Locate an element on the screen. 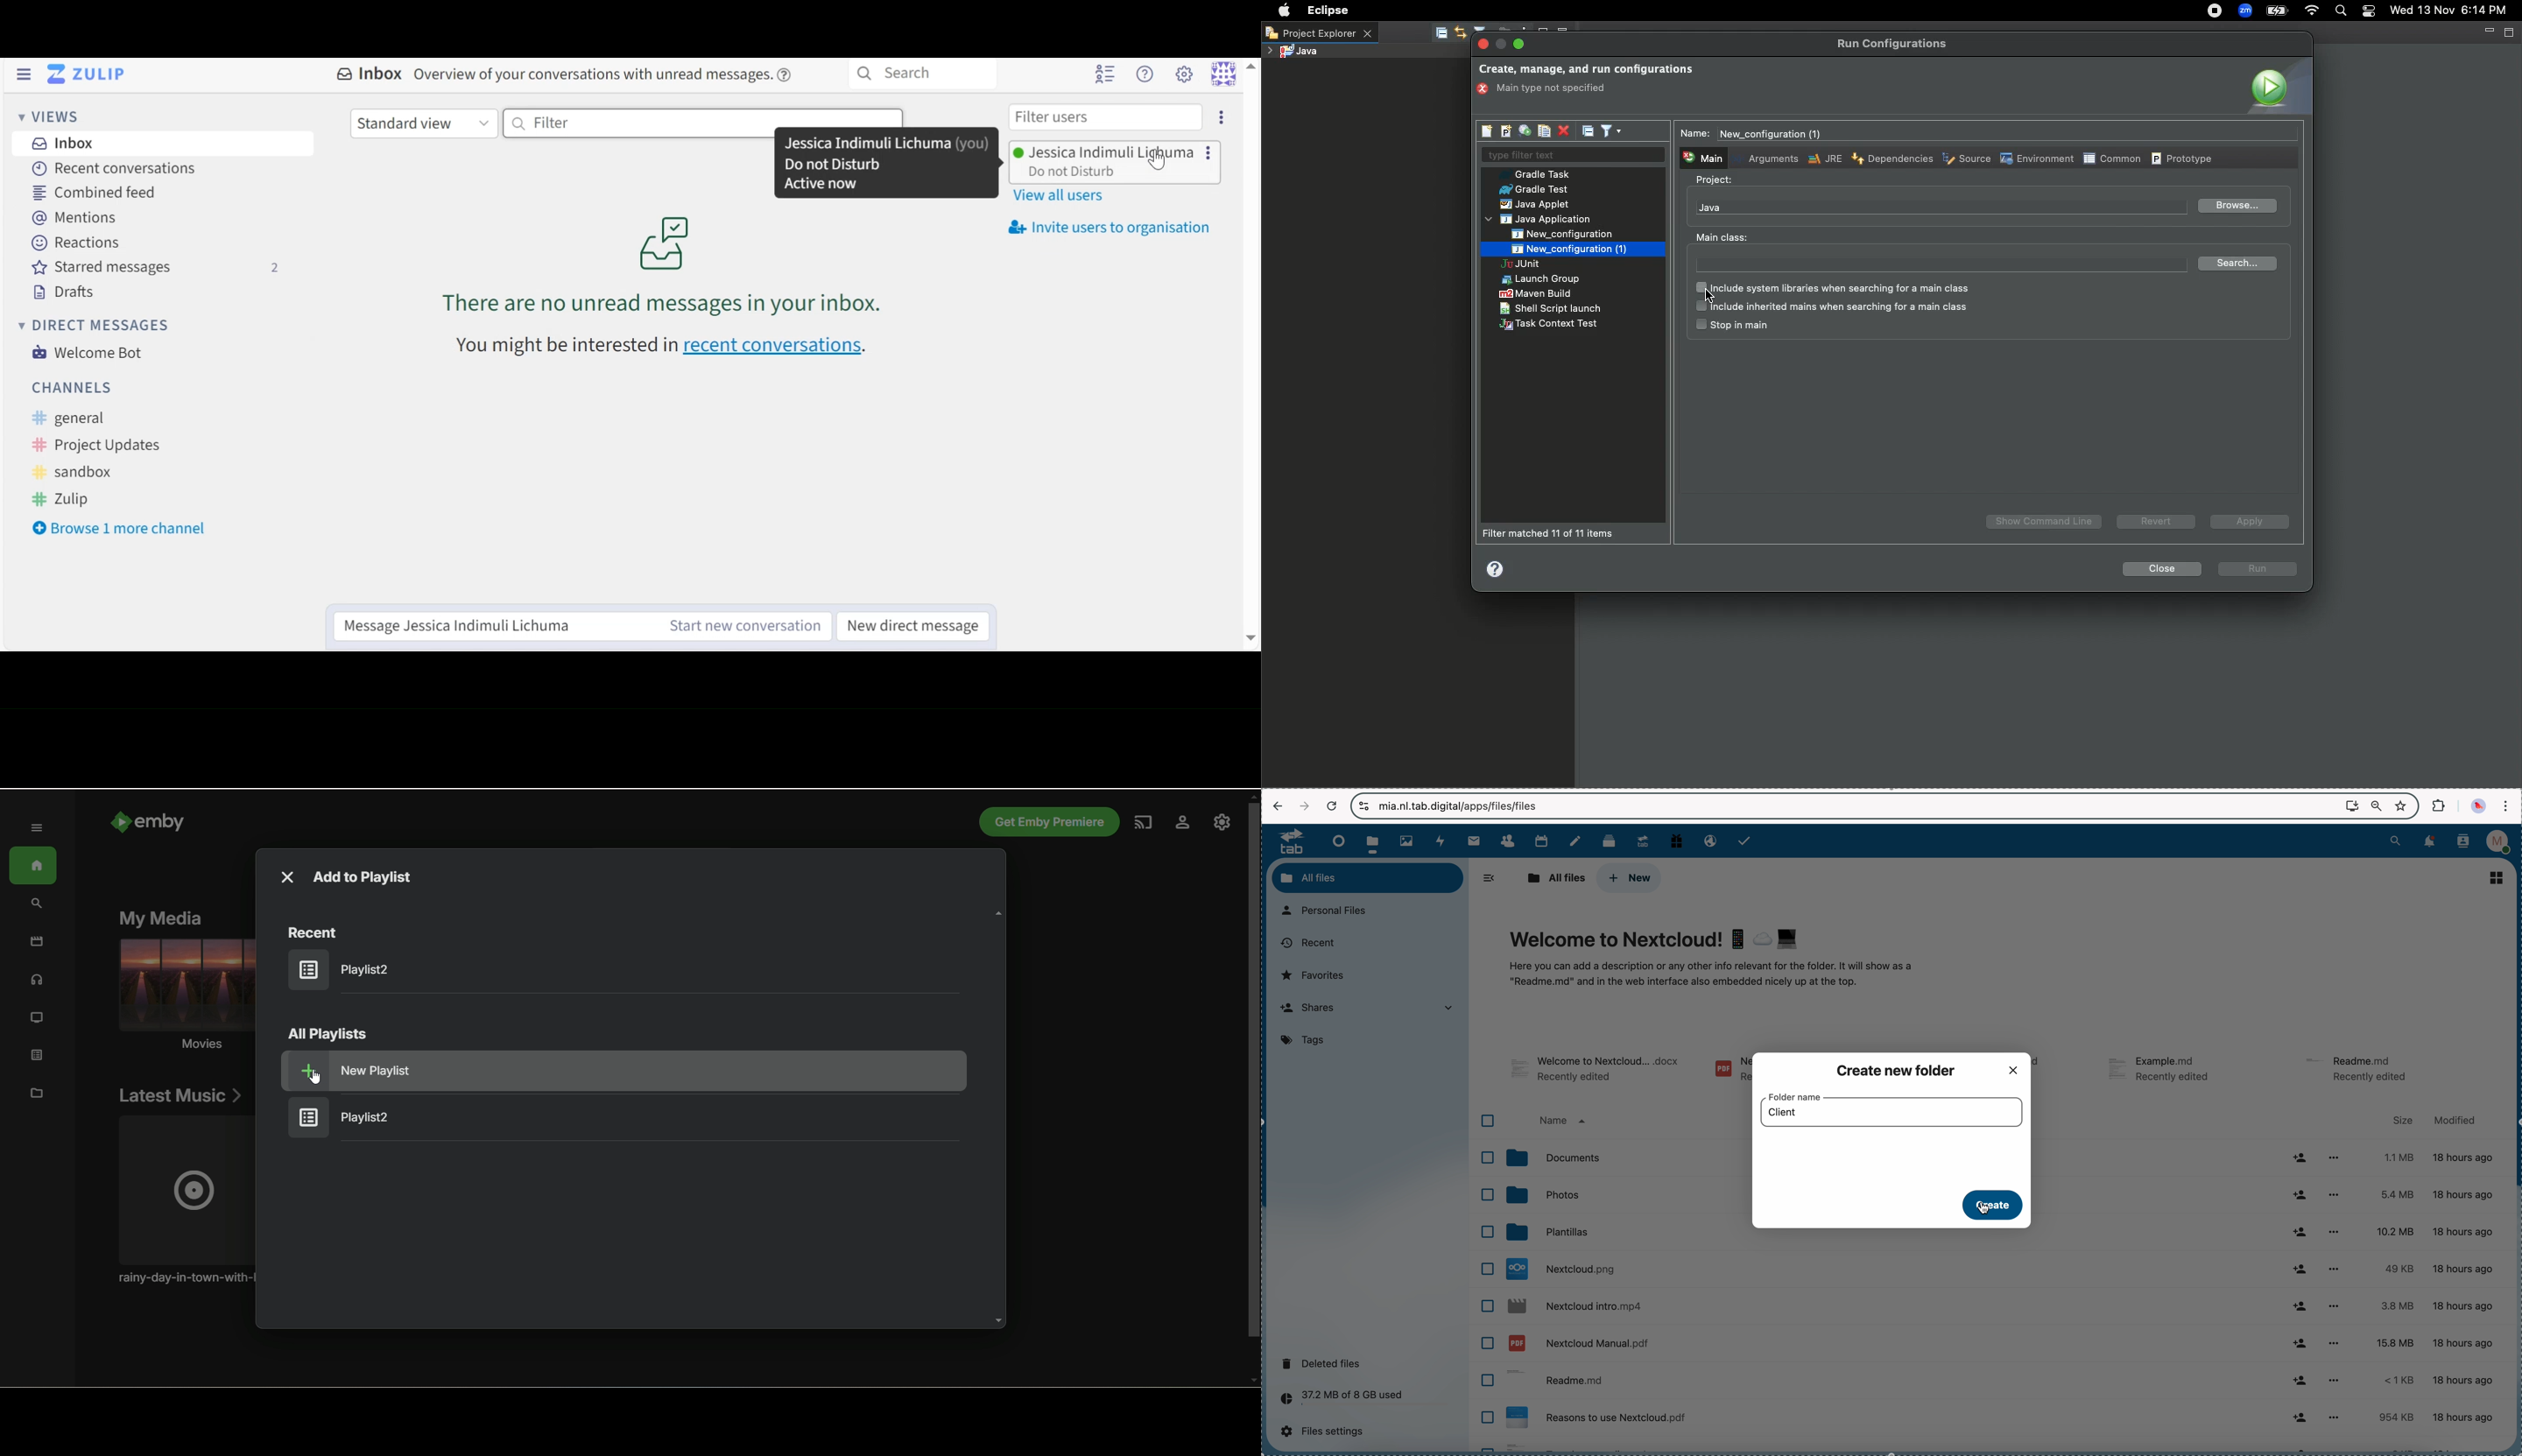 The width and height of the screenshot is (2548, 1456). upgrade is located at coordinates (1643, 841).